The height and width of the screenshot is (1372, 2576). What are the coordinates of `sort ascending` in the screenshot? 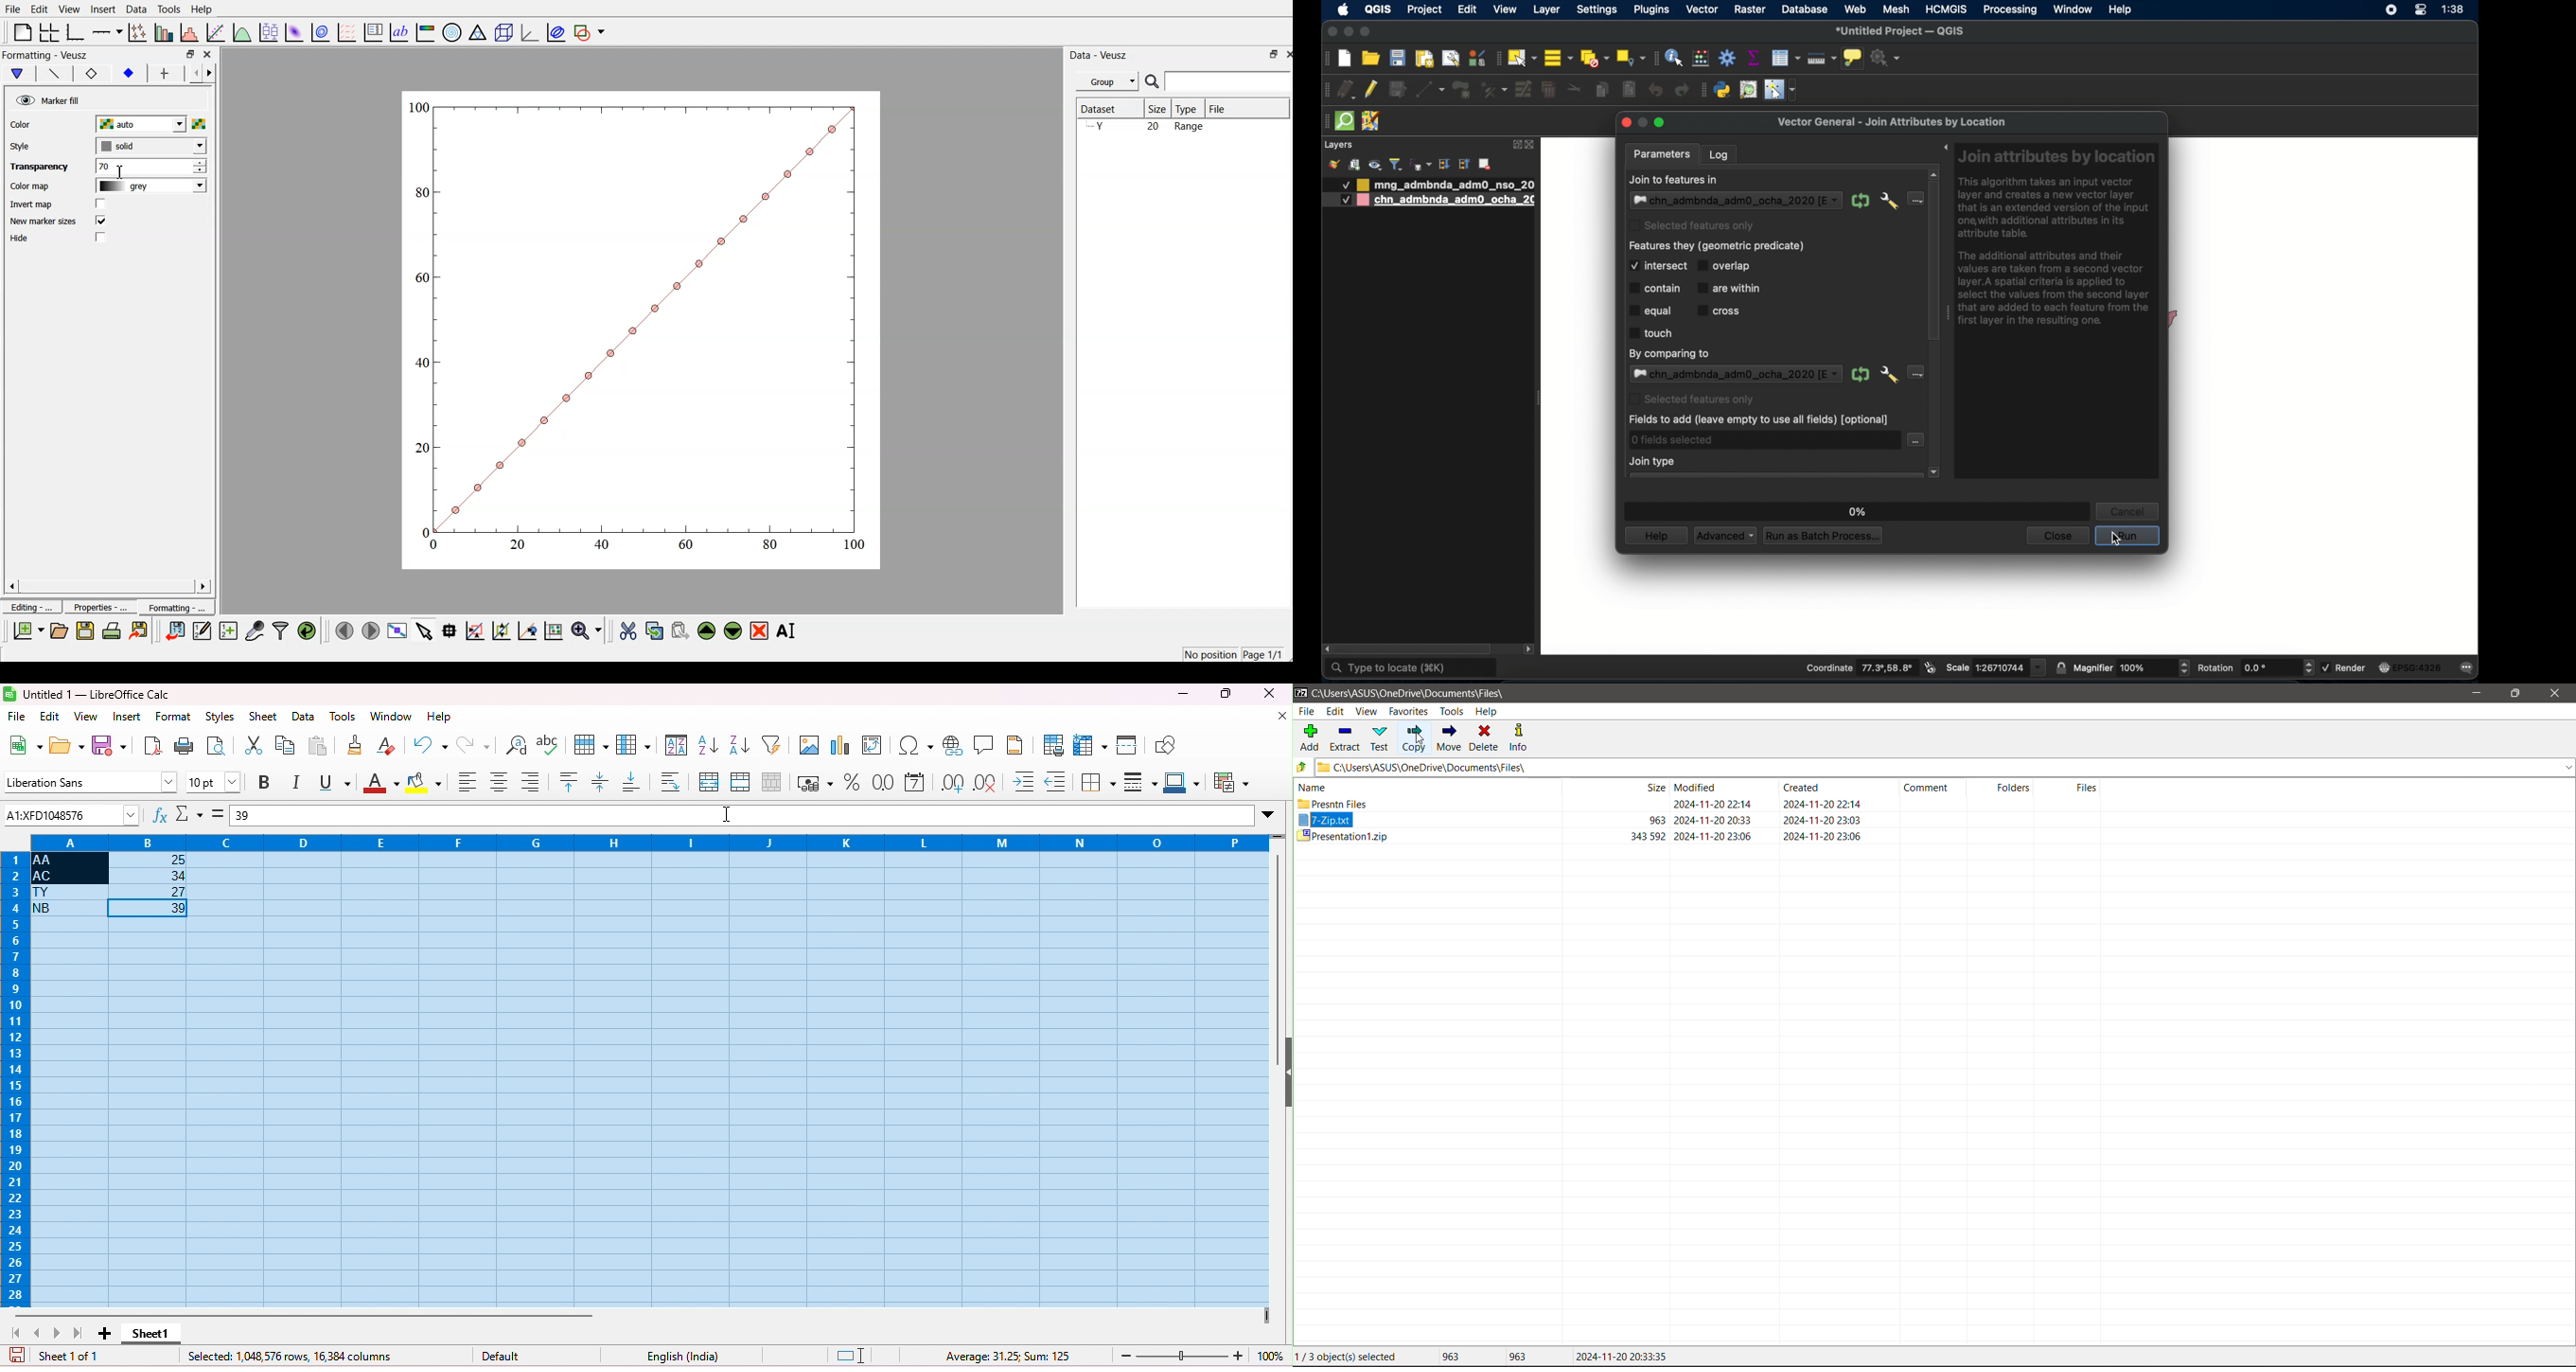 It's located at (709, 743).